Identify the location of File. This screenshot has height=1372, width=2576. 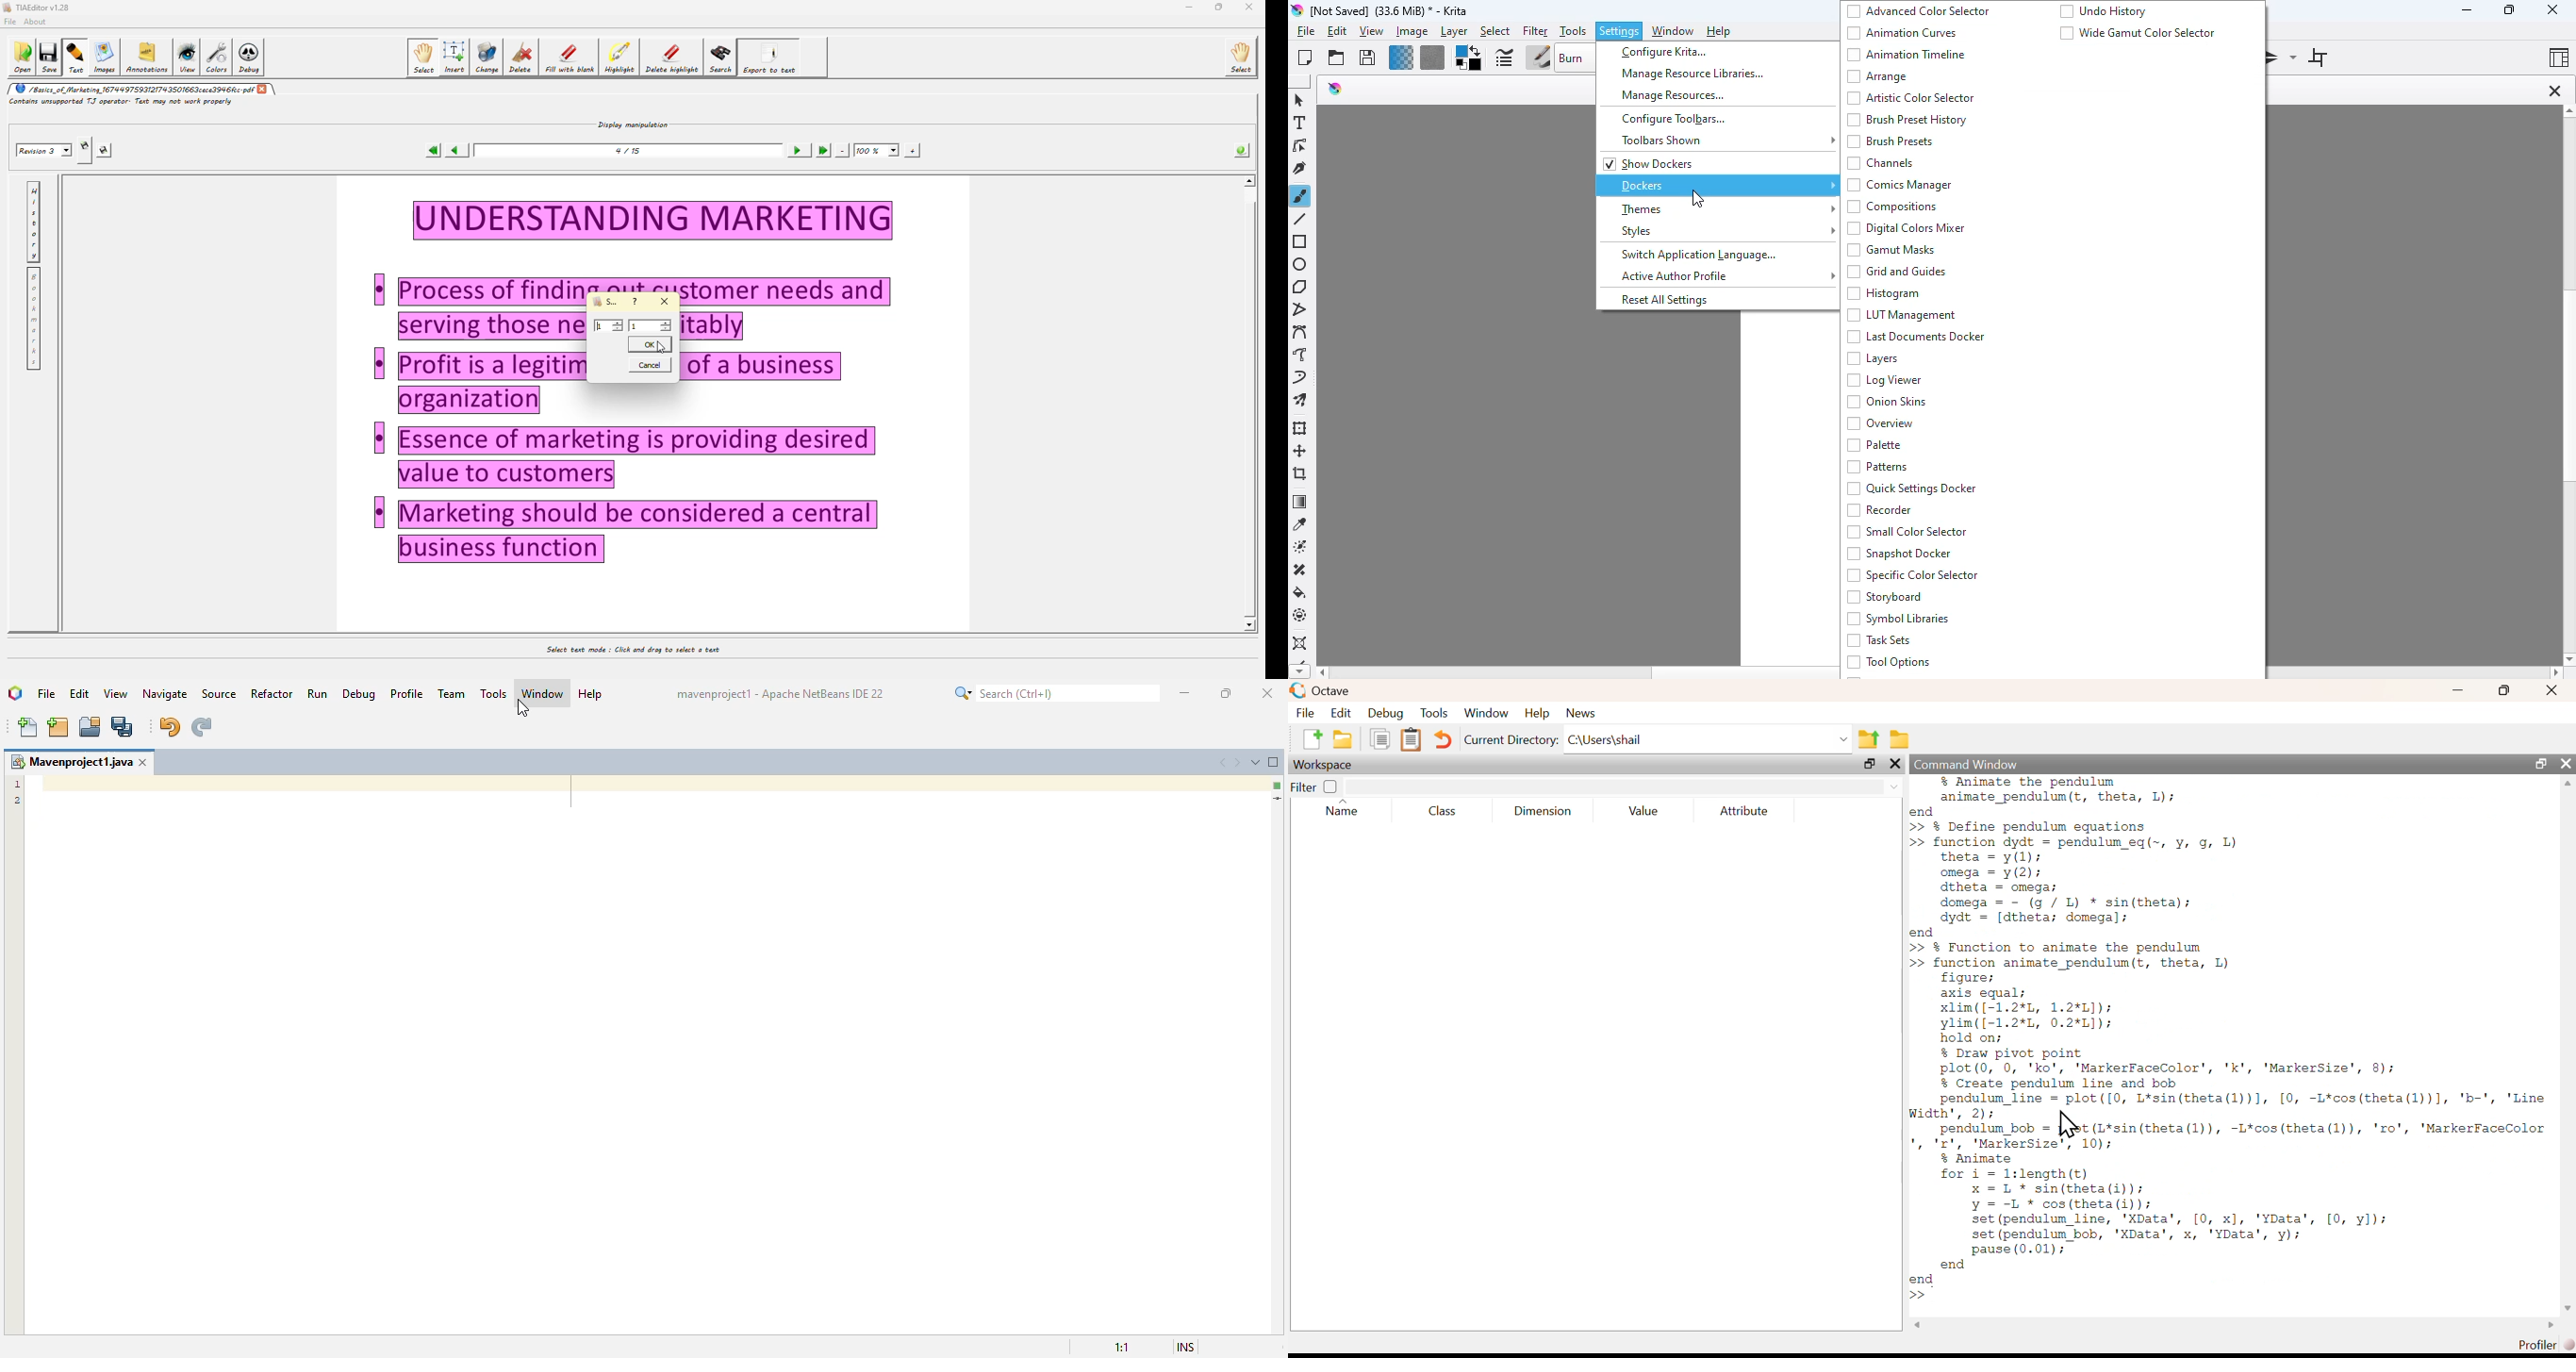
(1304, 713).